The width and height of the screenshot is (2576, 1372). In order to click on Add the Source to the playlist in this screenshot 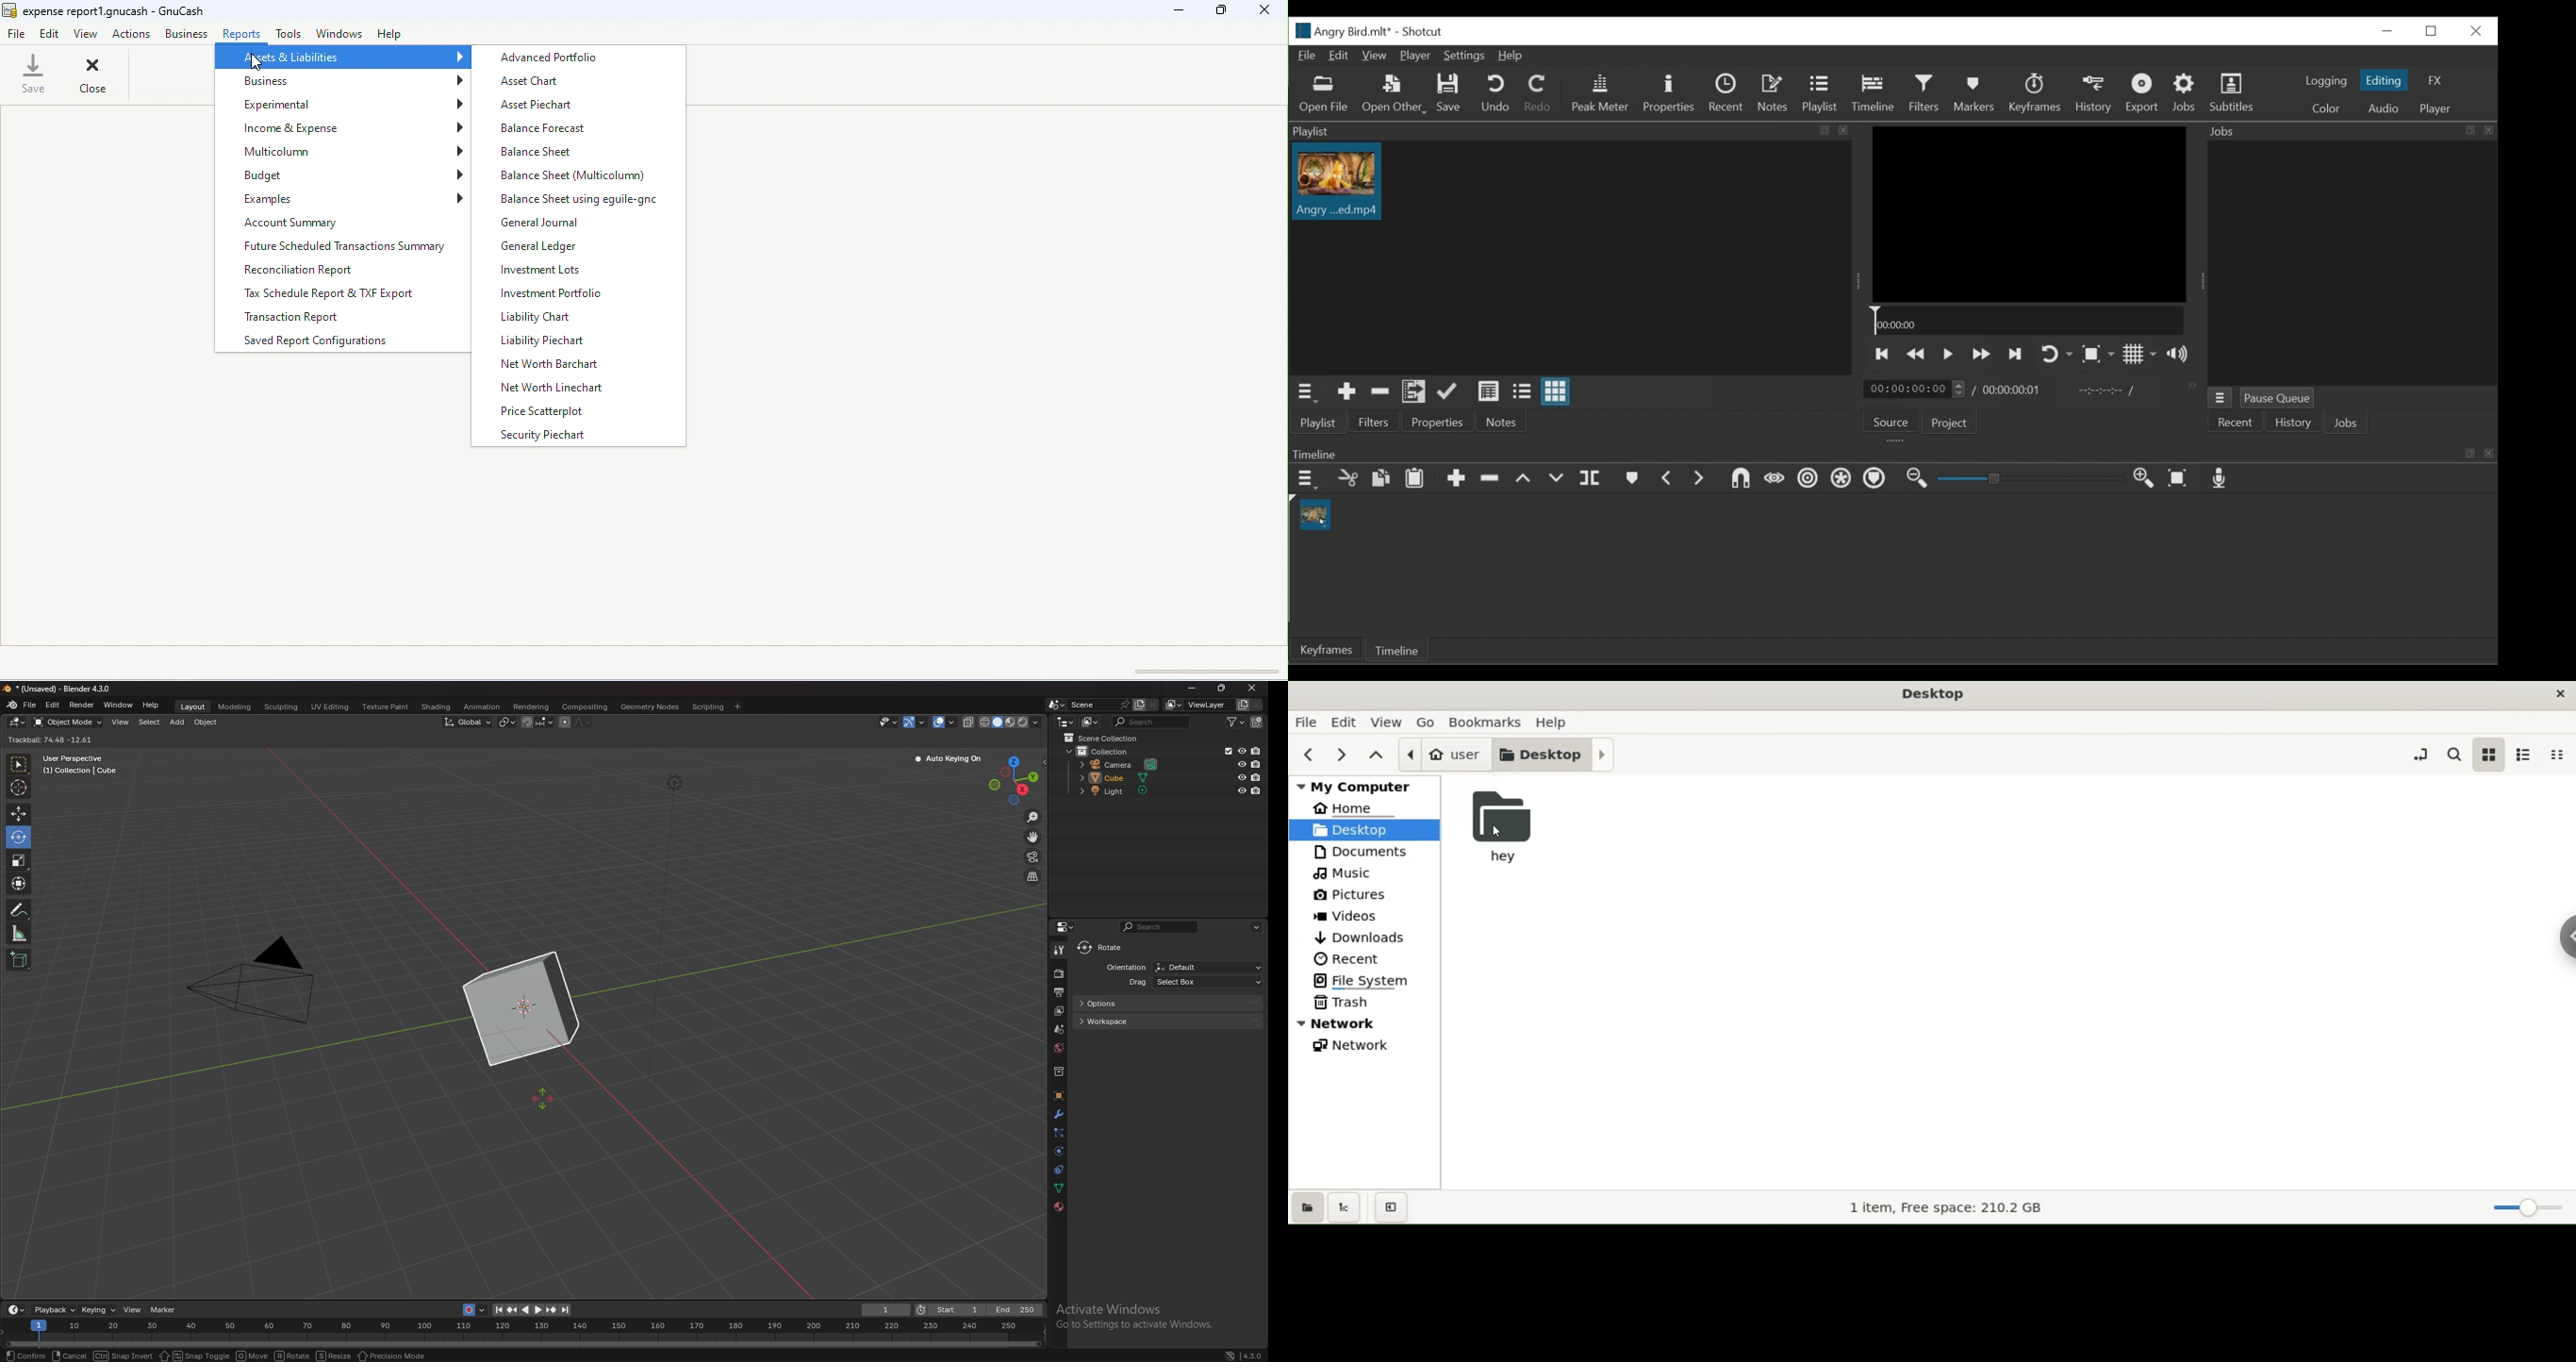, I will do `click(1347, 391)`.